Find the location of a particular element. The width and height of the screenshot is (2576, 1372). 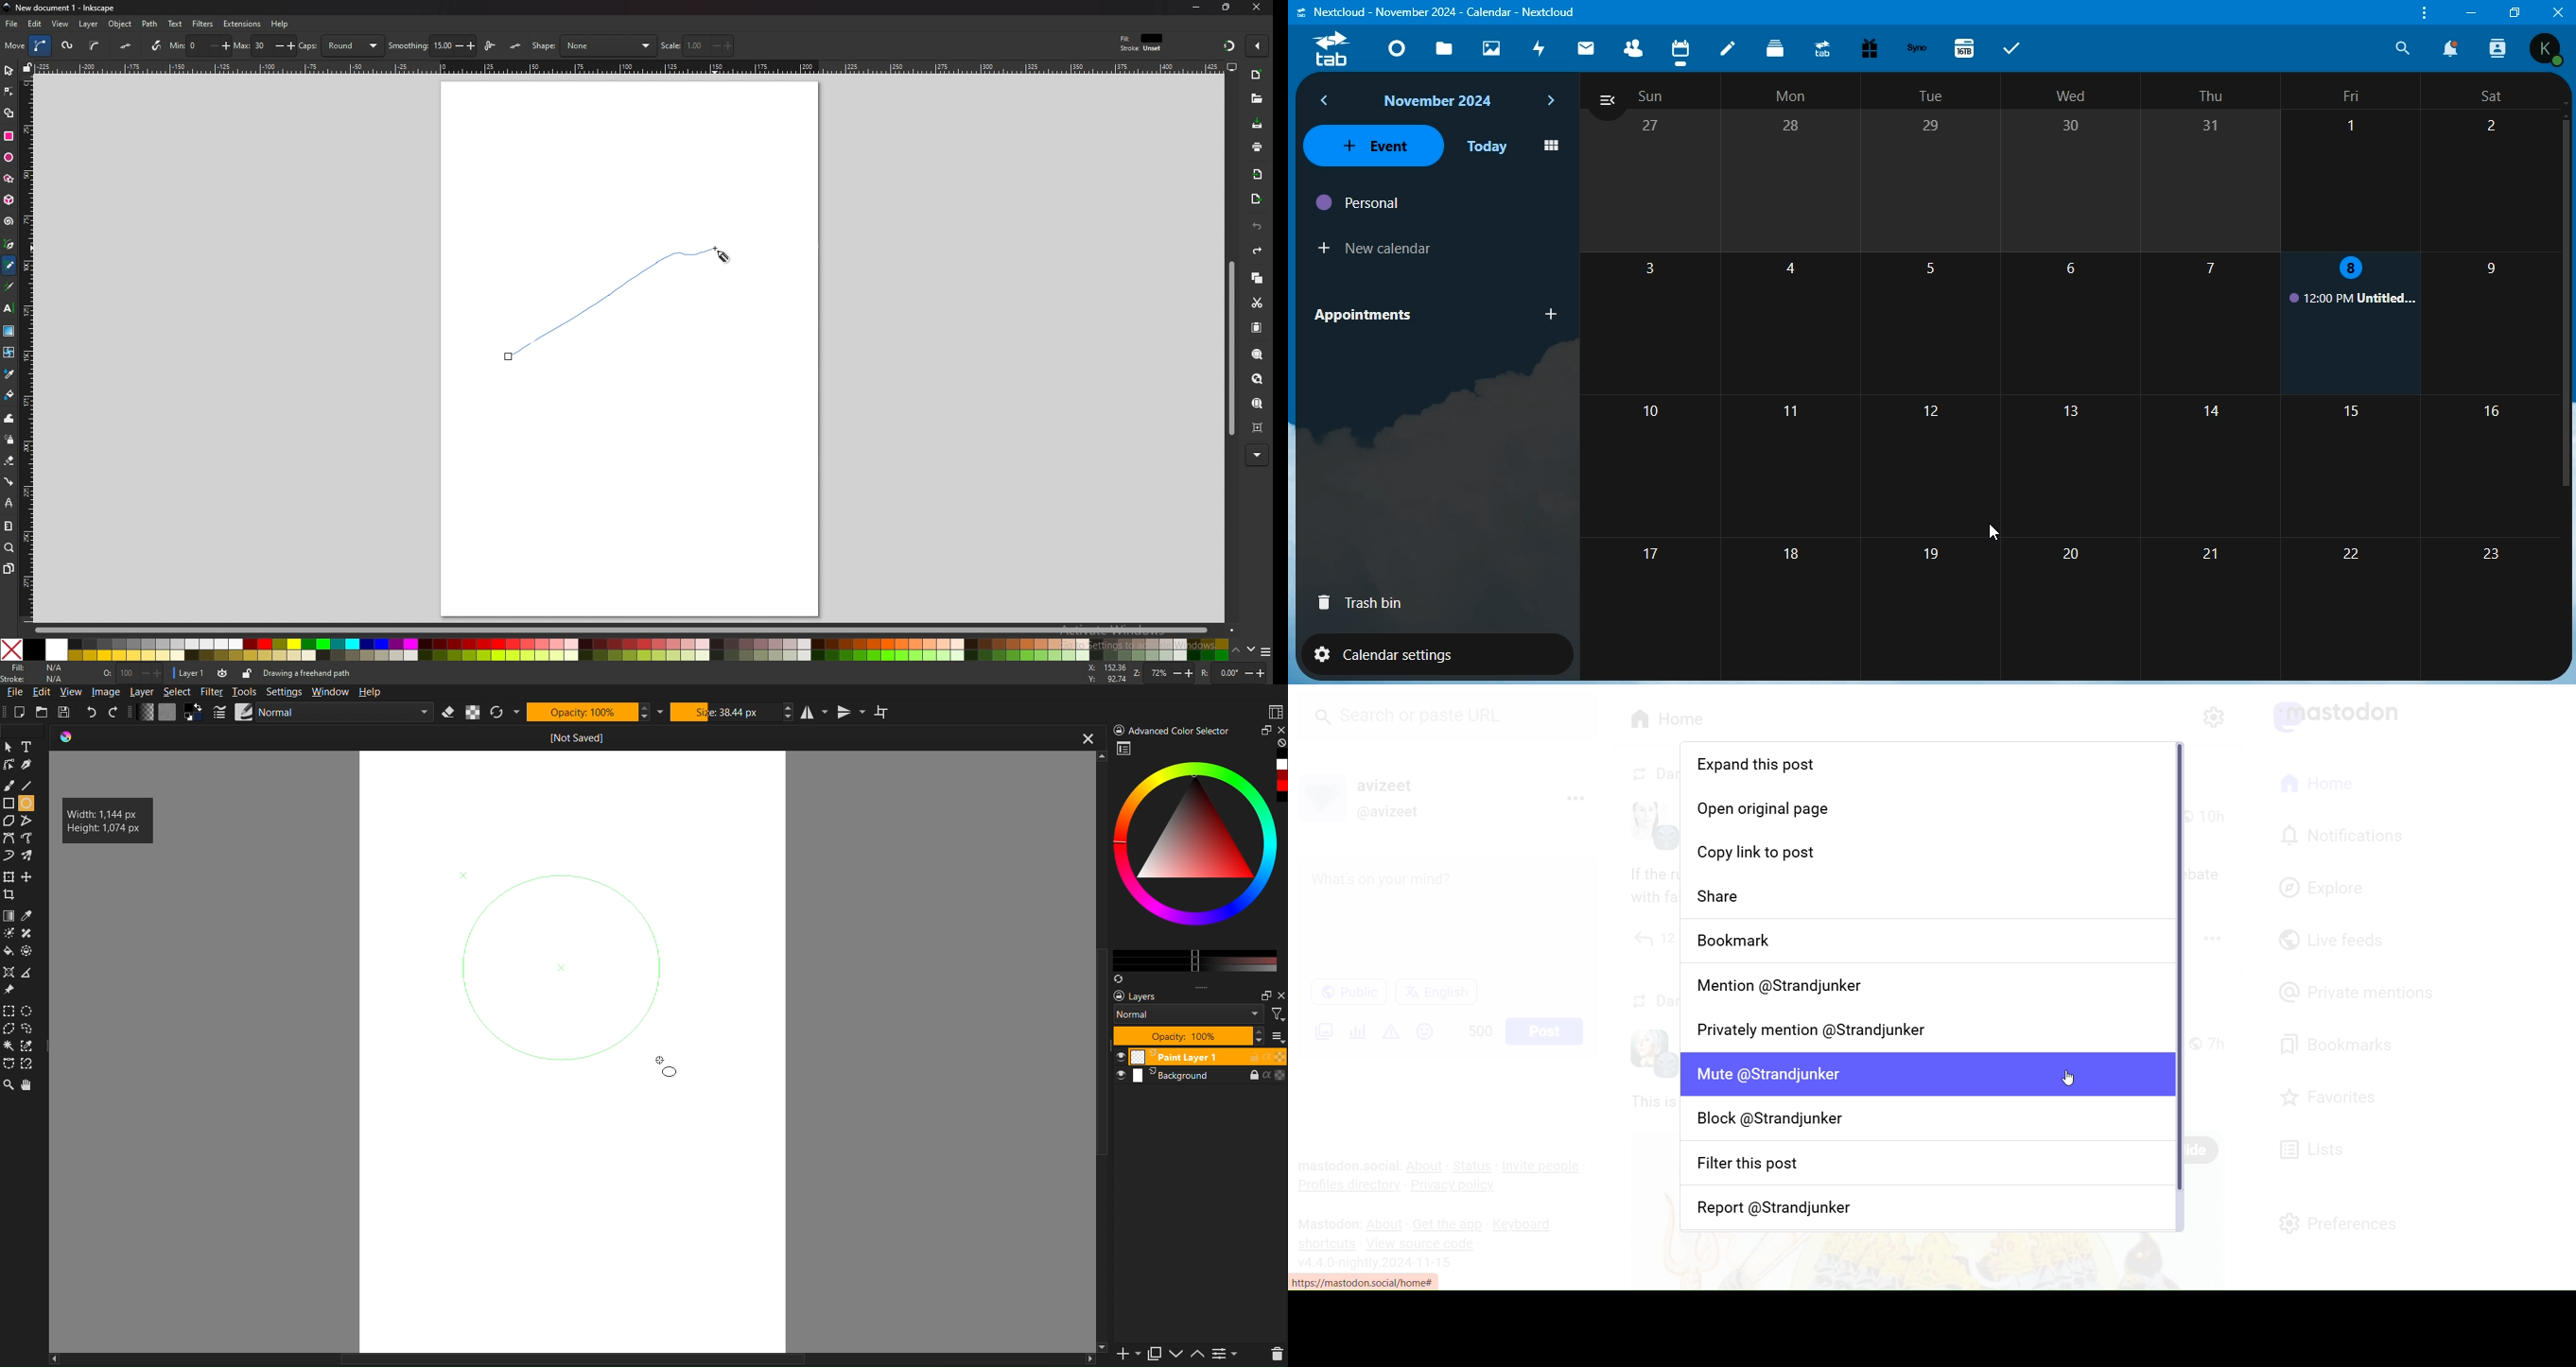

3d box is located at coordinates (9, 200).